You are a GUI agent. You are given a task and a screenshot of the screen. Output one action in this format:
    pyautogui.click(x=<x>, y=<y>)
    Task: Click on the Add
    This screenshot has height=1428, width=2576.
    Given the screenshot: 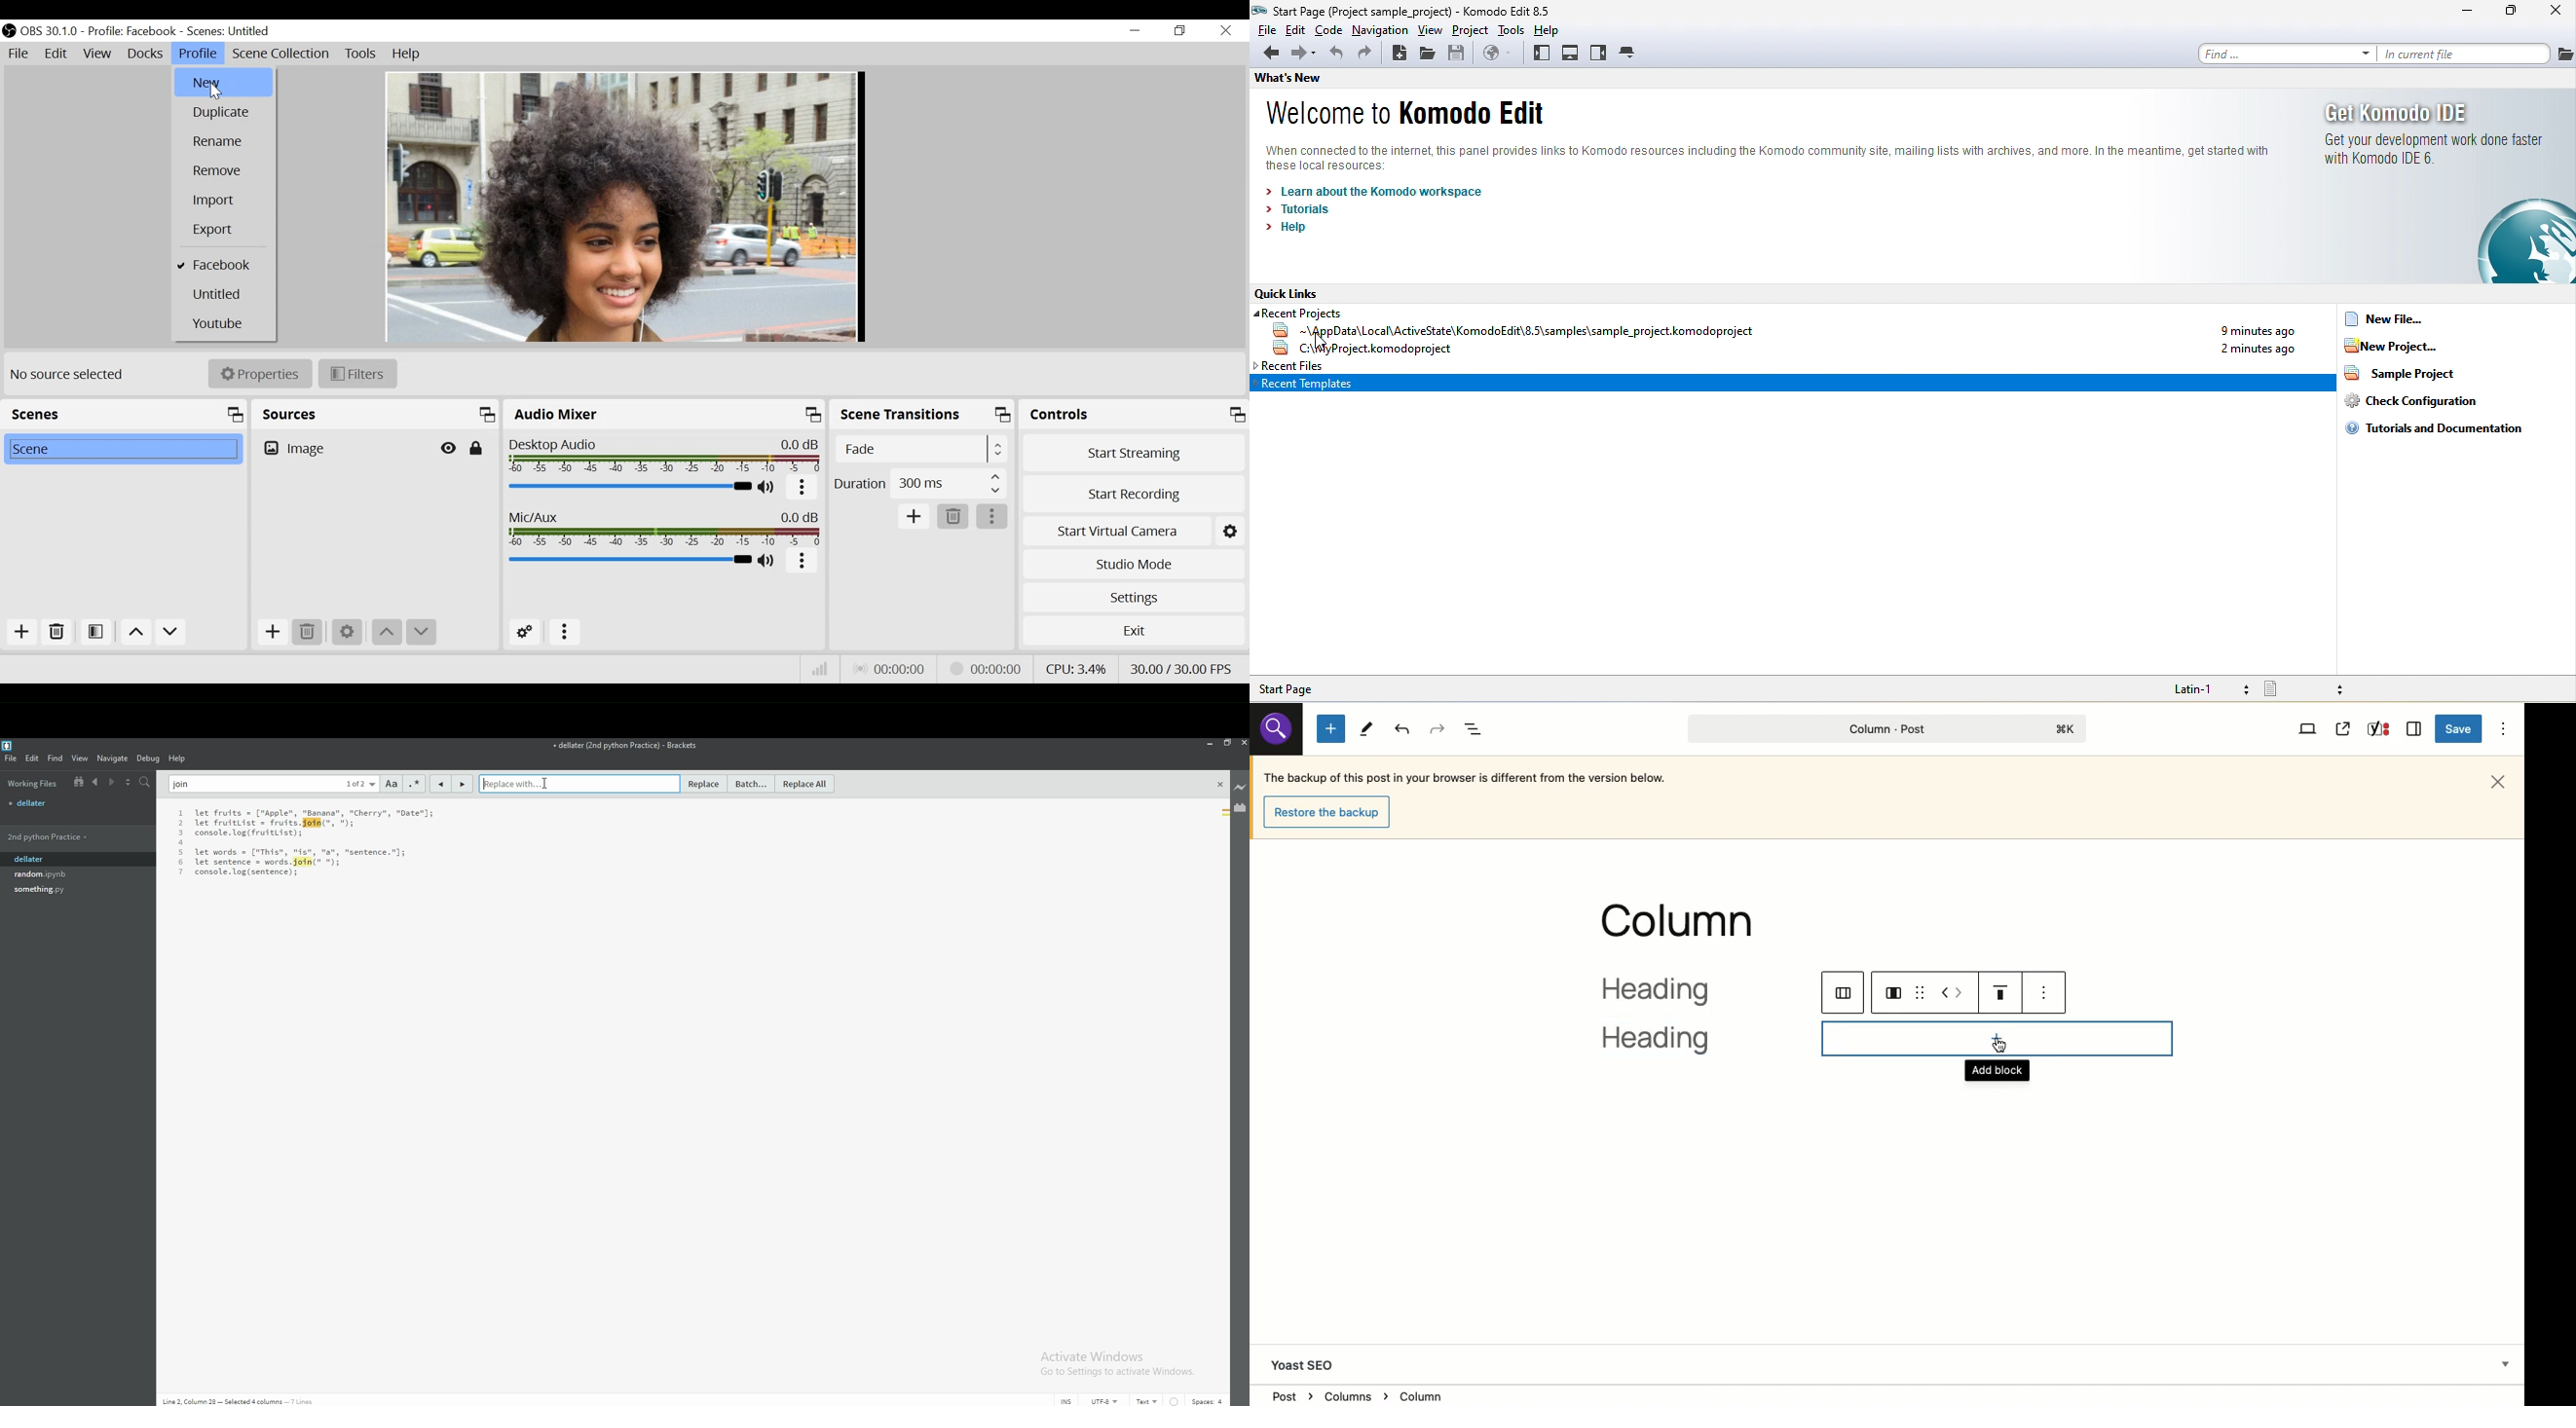 What is the action you would take?
    pyautogui.click(x=271, y=632)
    